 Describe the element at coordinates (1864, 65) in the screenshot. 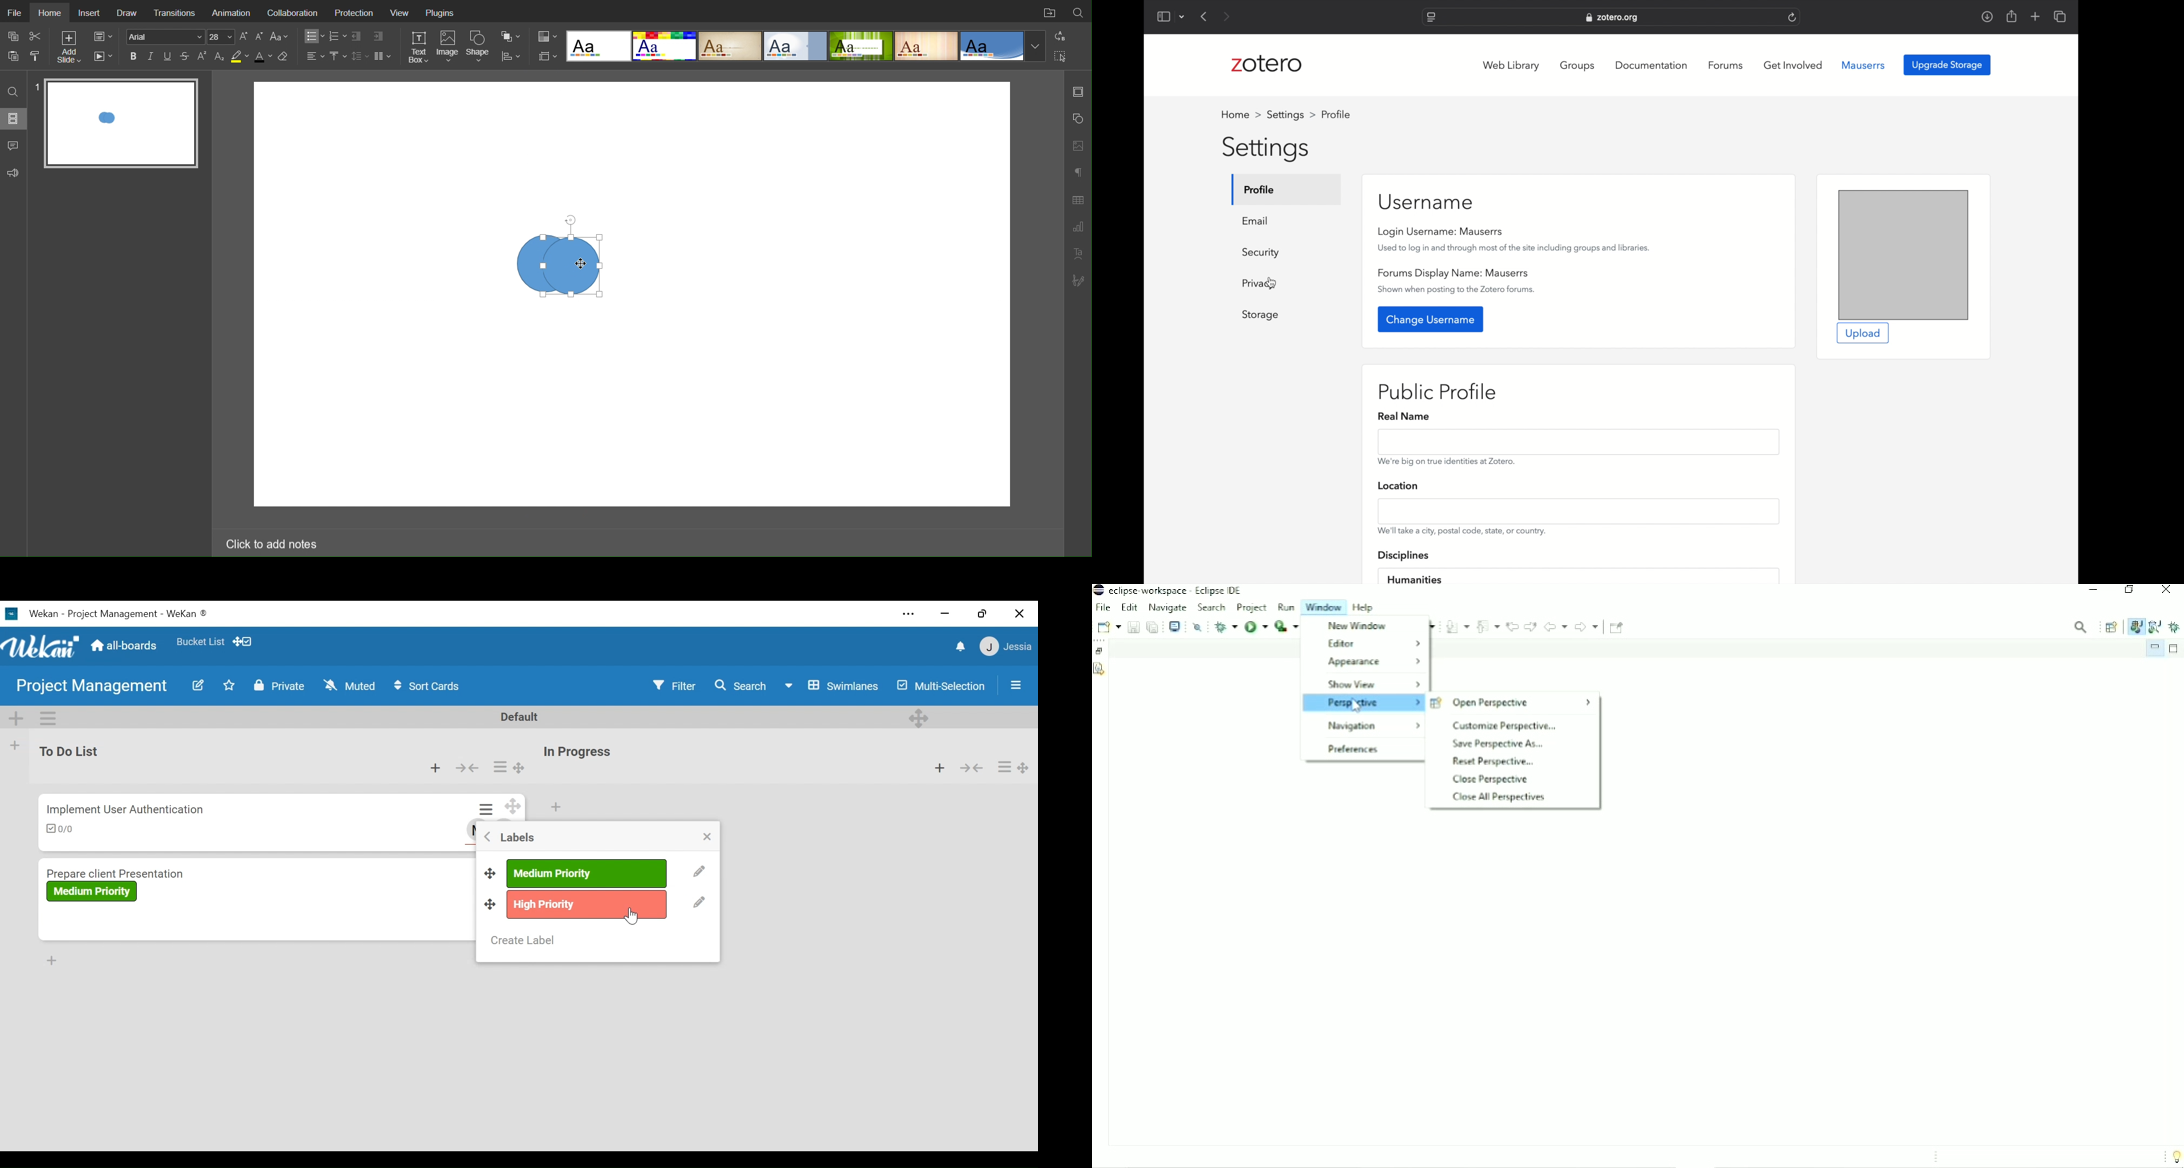

I see `mauserrs` at that location.